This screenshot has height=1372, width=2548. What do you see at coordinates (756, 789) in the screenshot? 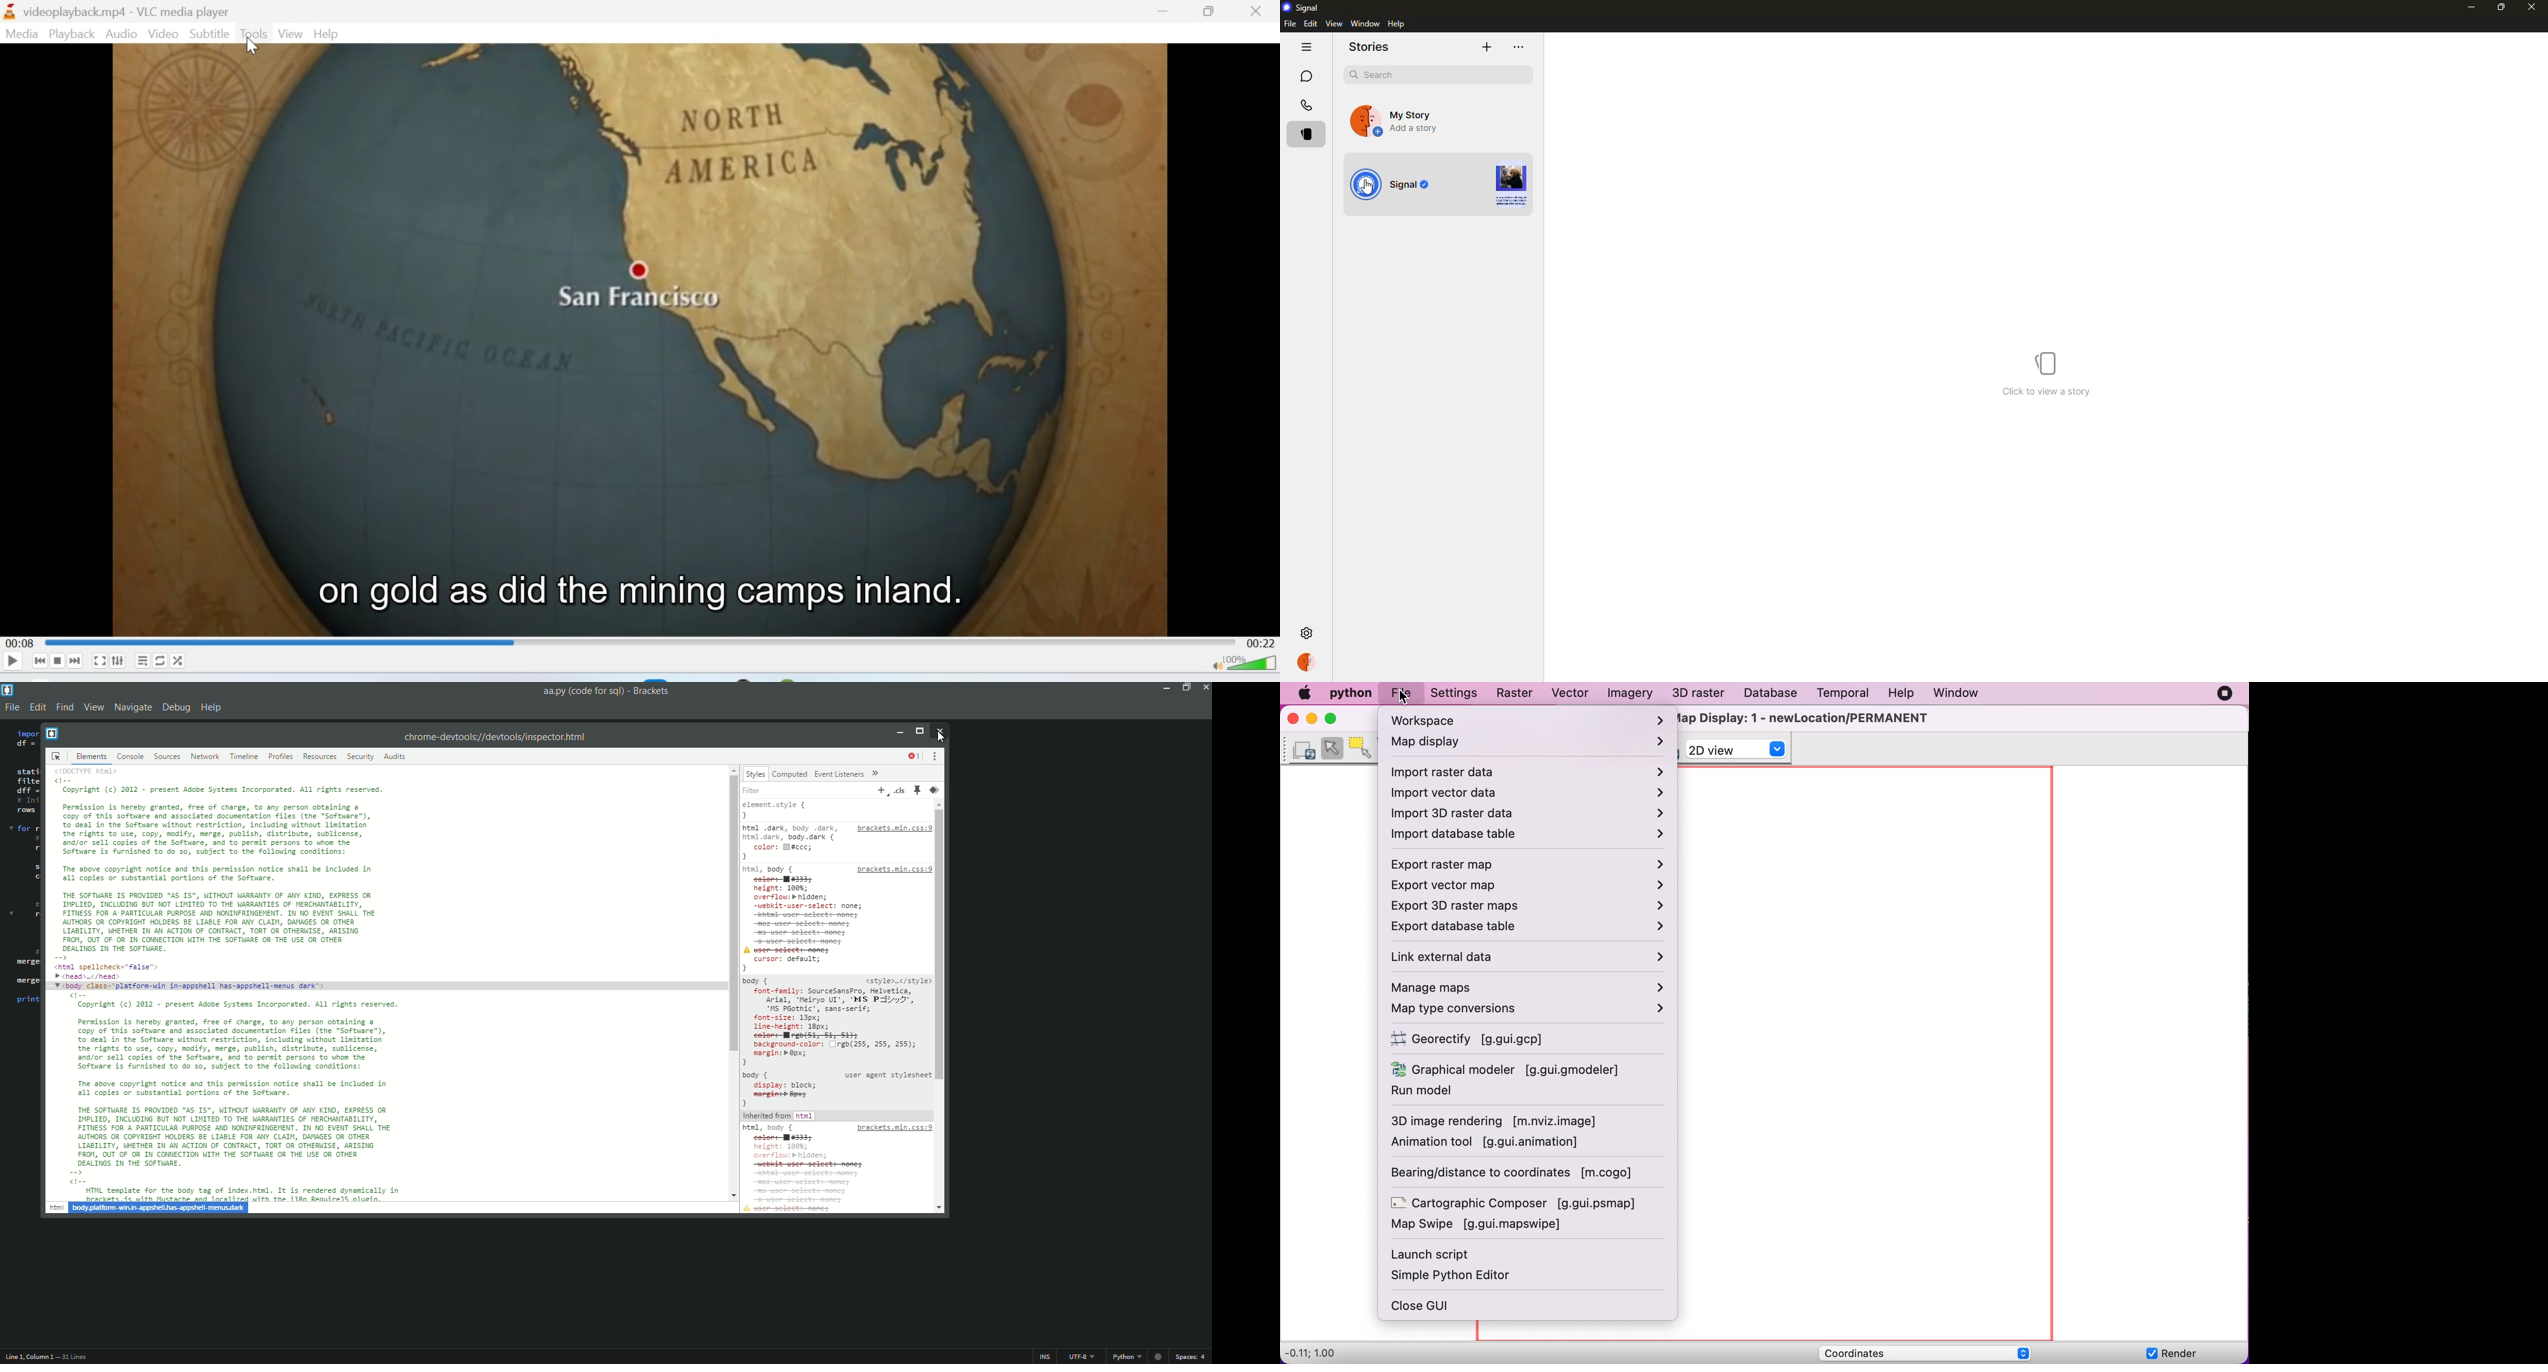
I see `filter` at bounding box center [756, 789].